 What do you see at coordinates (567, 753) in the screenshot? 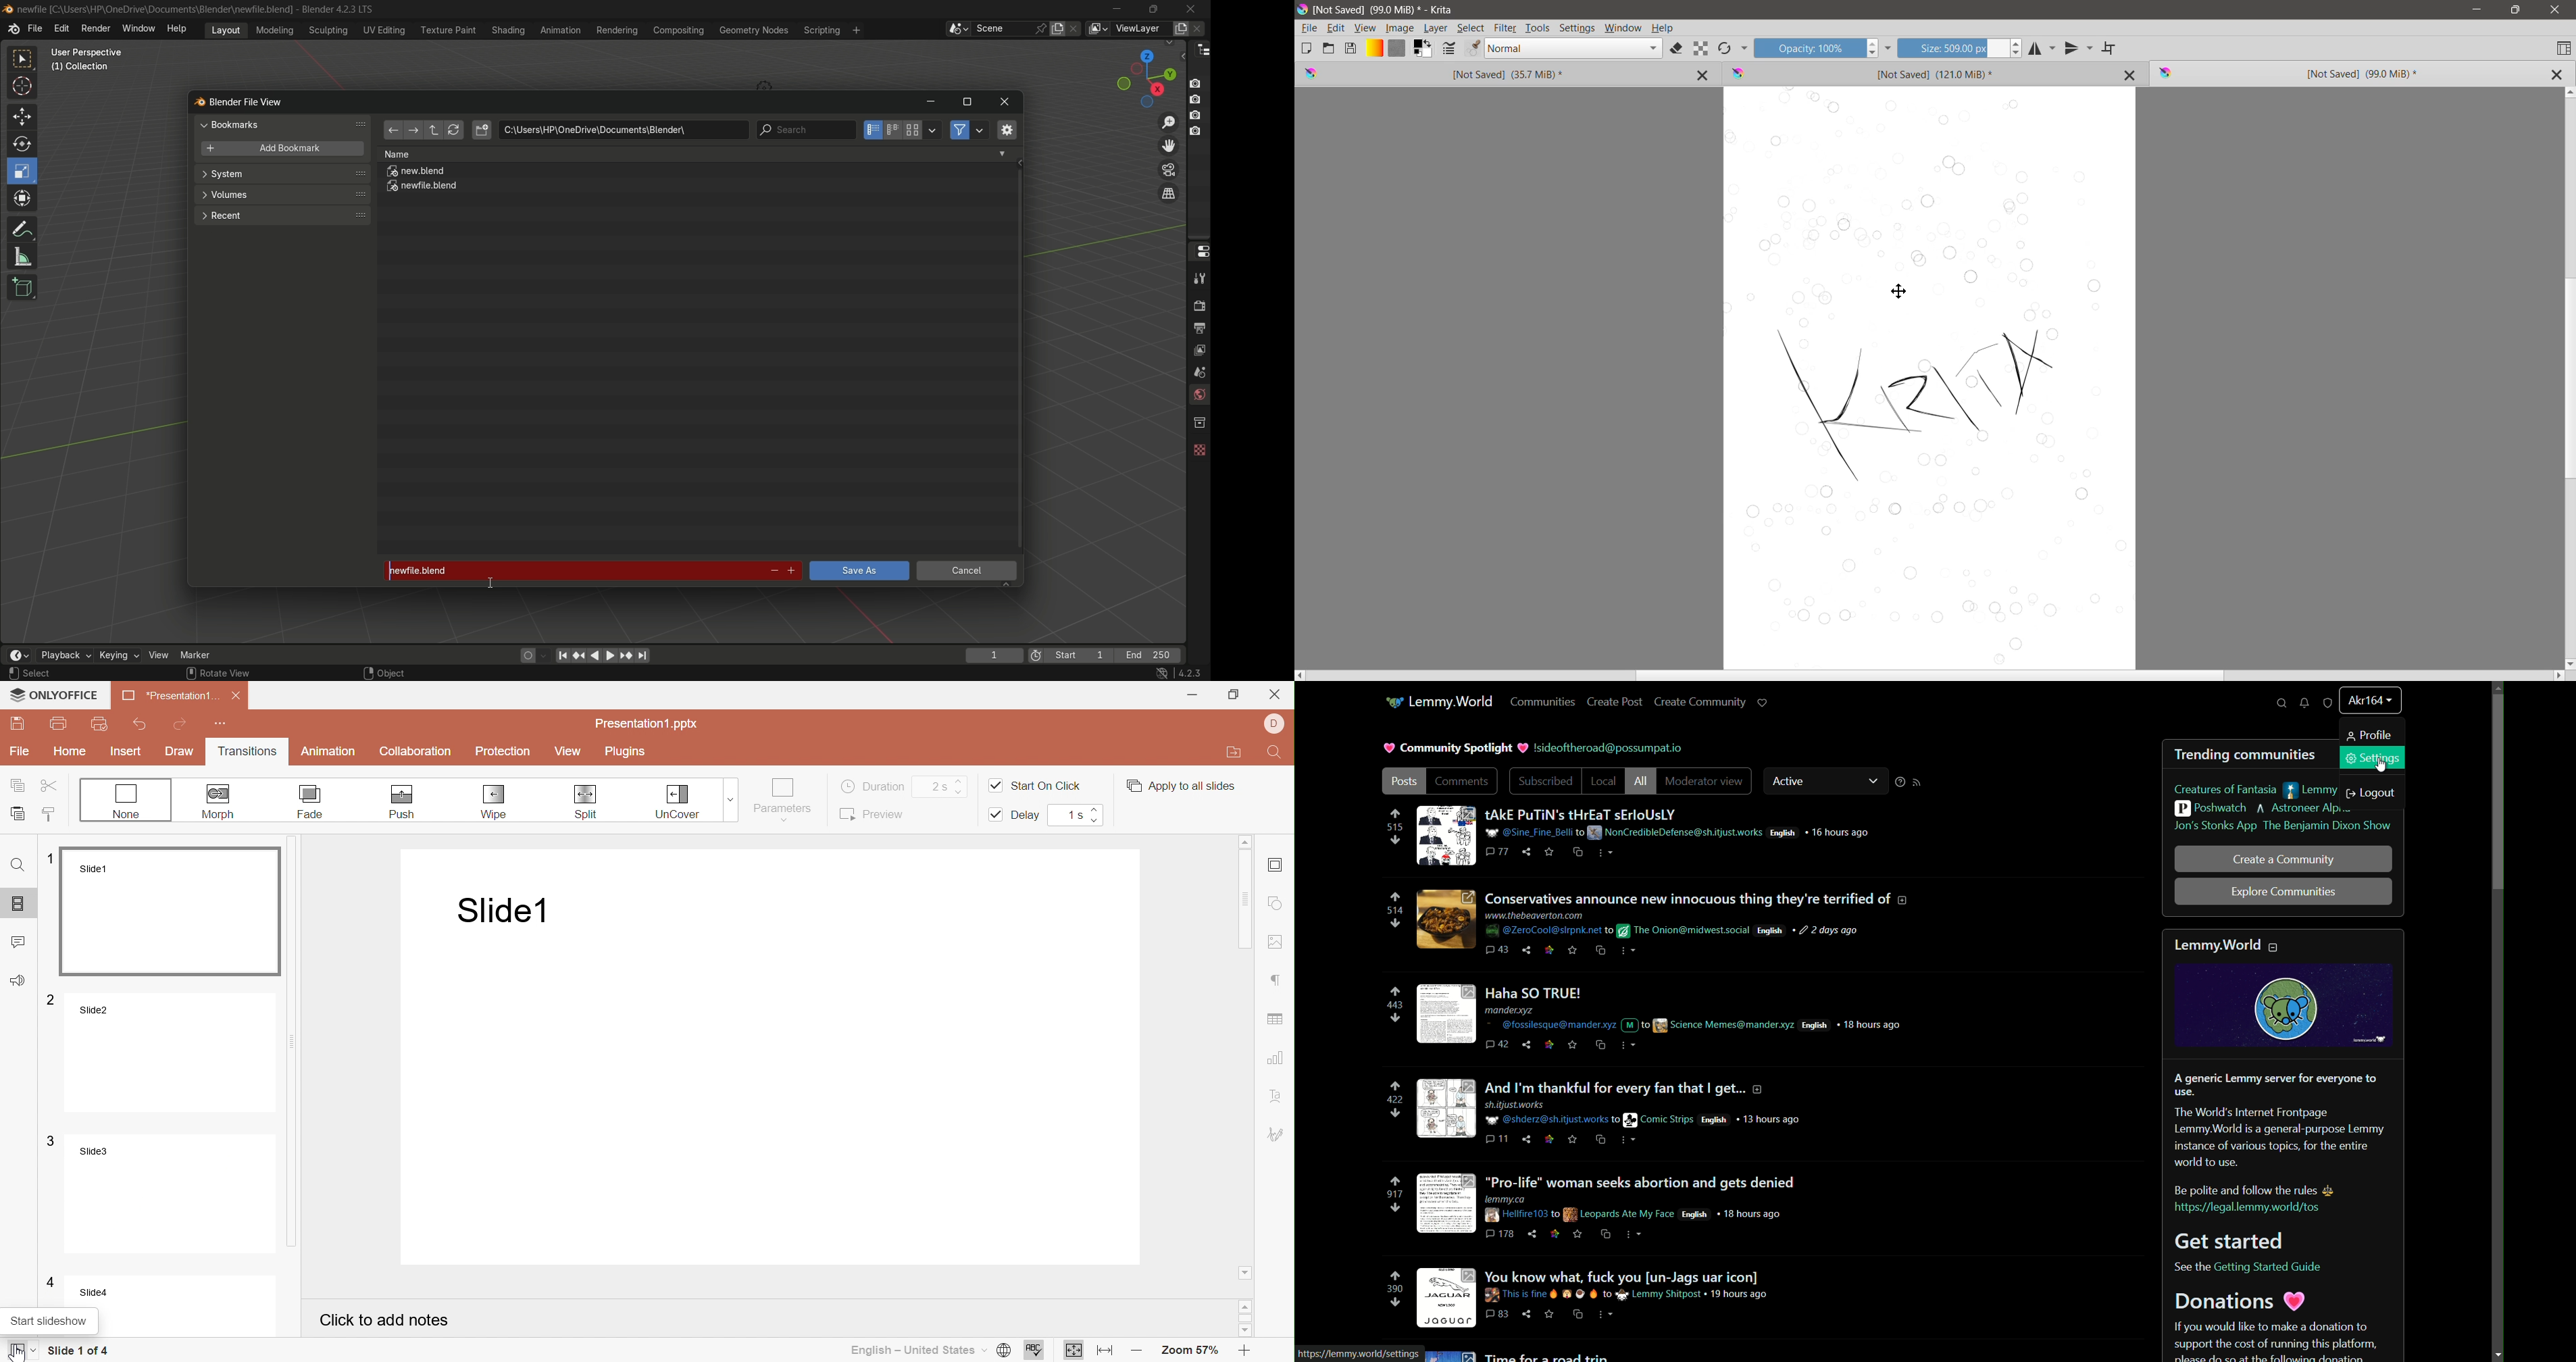
I see `View` at bounding box center [567, 753].